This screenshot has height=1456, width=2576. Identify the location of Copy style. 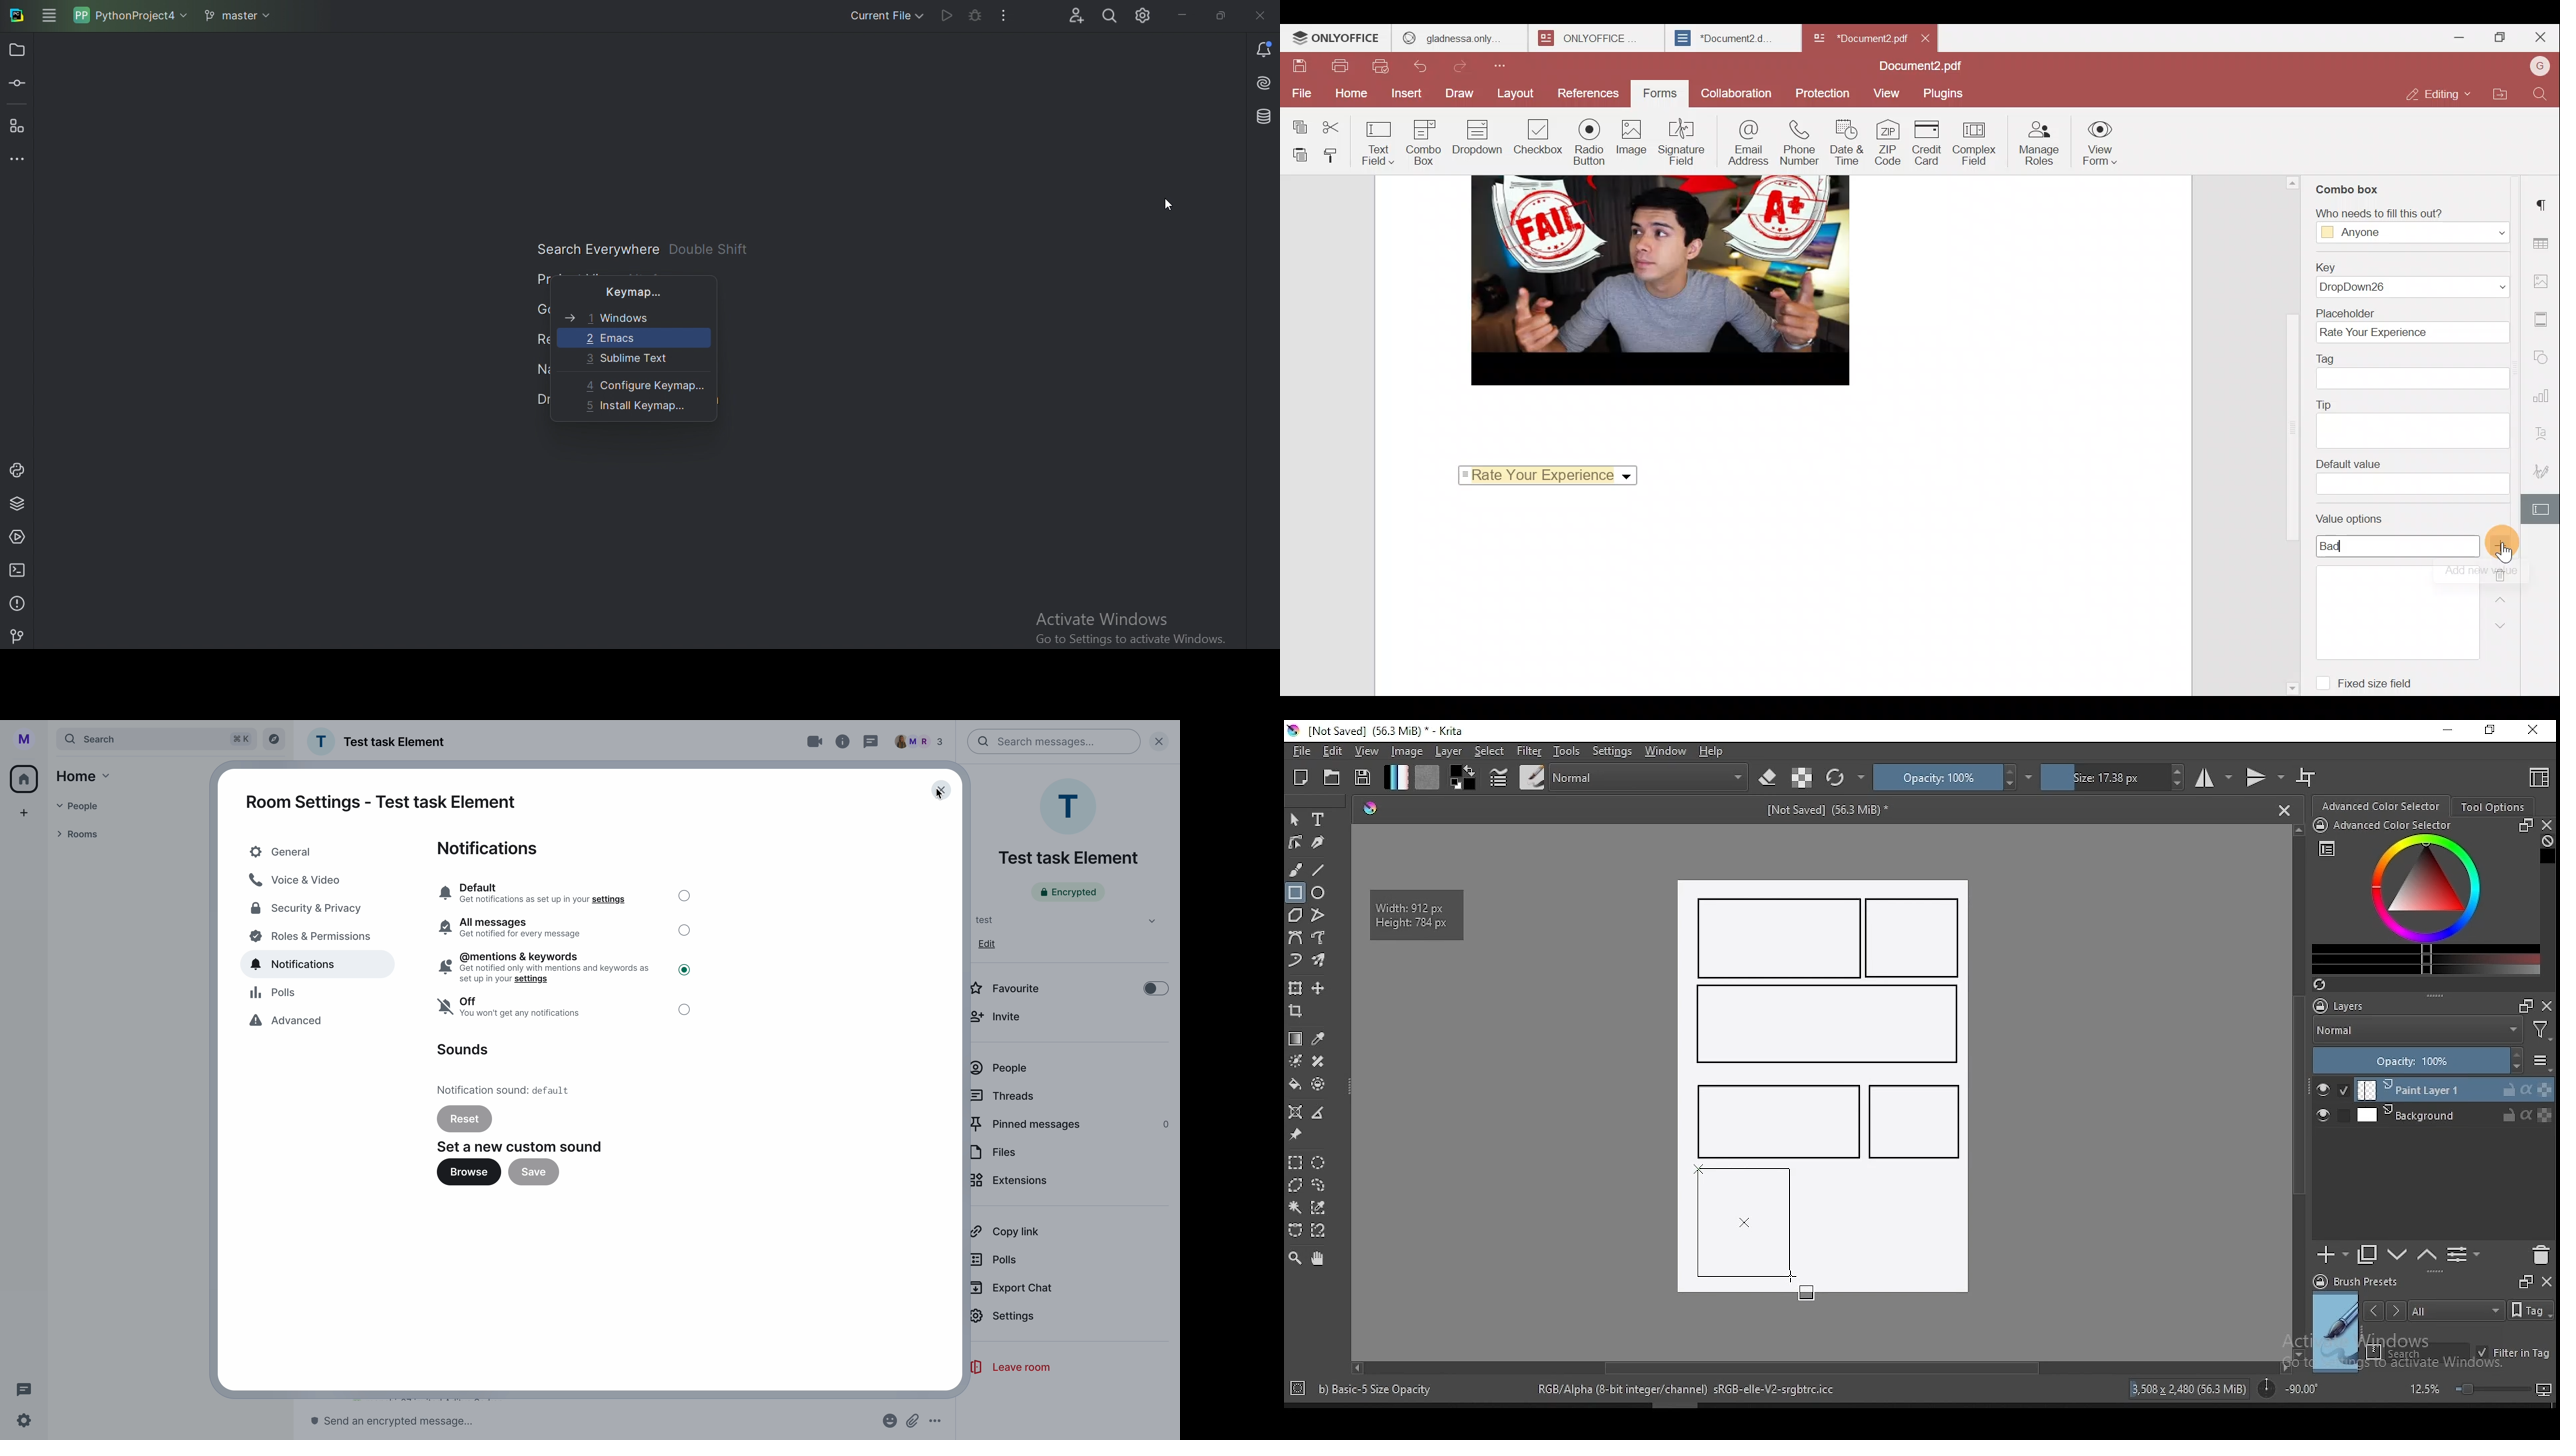
(1337, 155).